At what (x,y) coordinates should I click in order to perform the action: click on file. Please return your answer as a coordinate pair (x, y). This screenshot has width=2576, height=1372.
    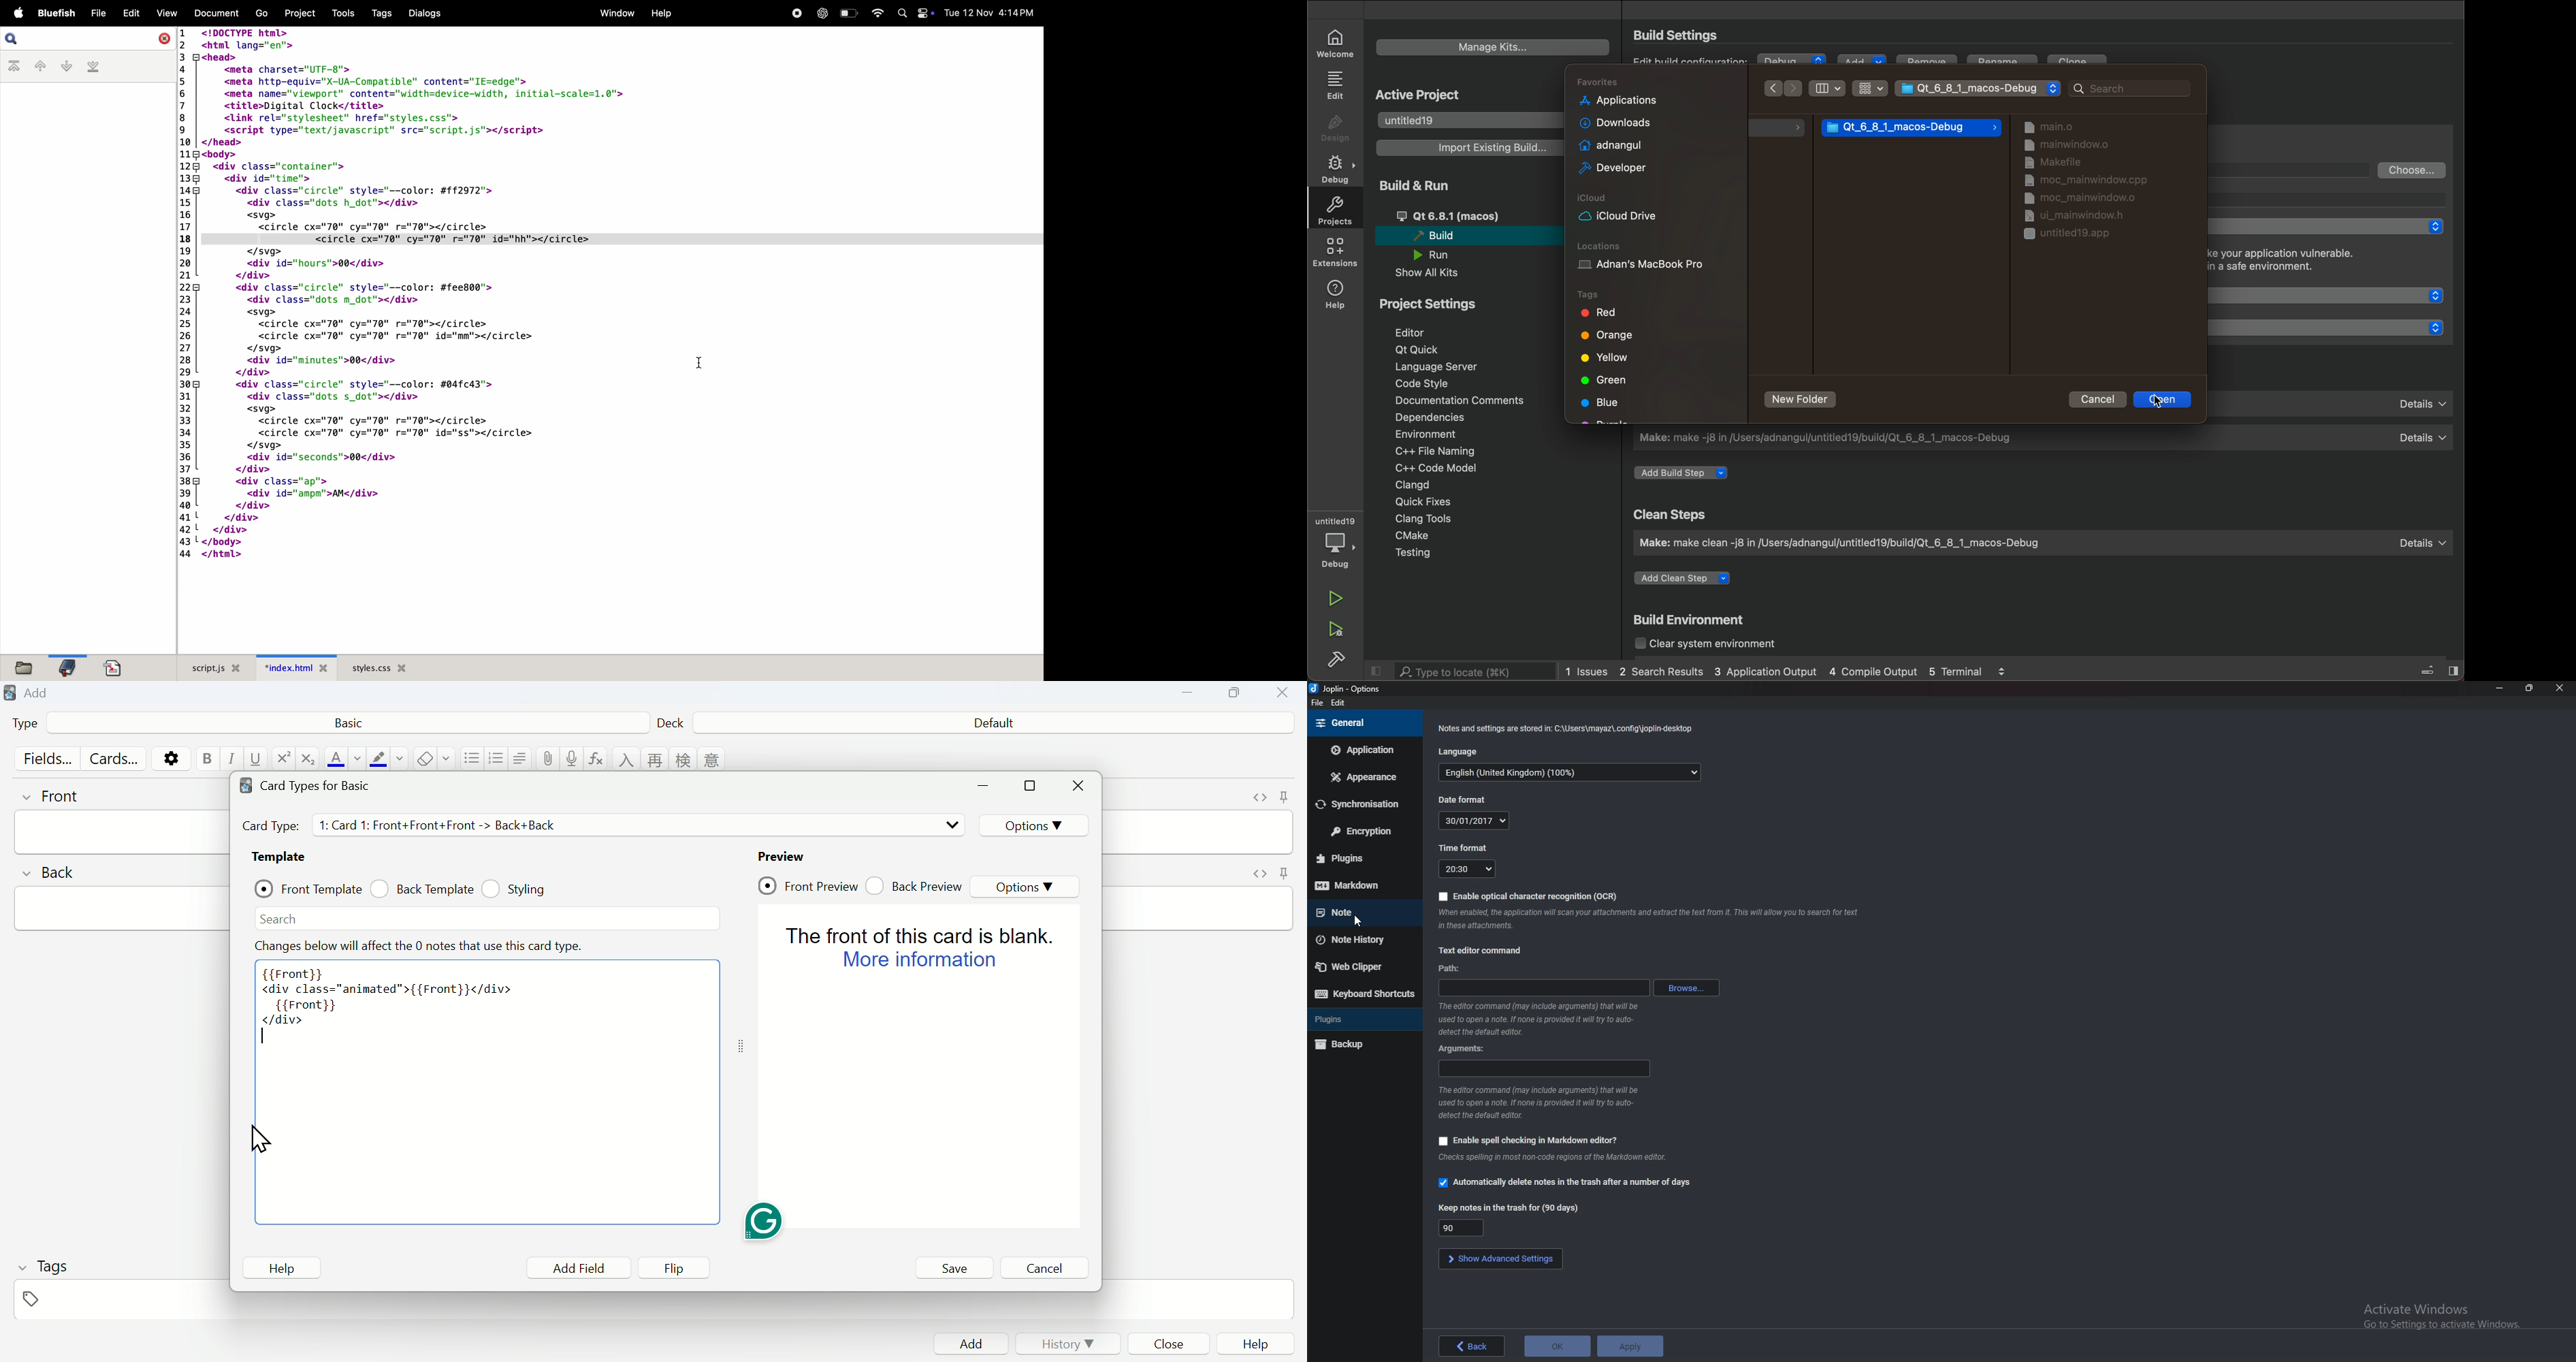
    Looking at the image, I should click on (95, 14).